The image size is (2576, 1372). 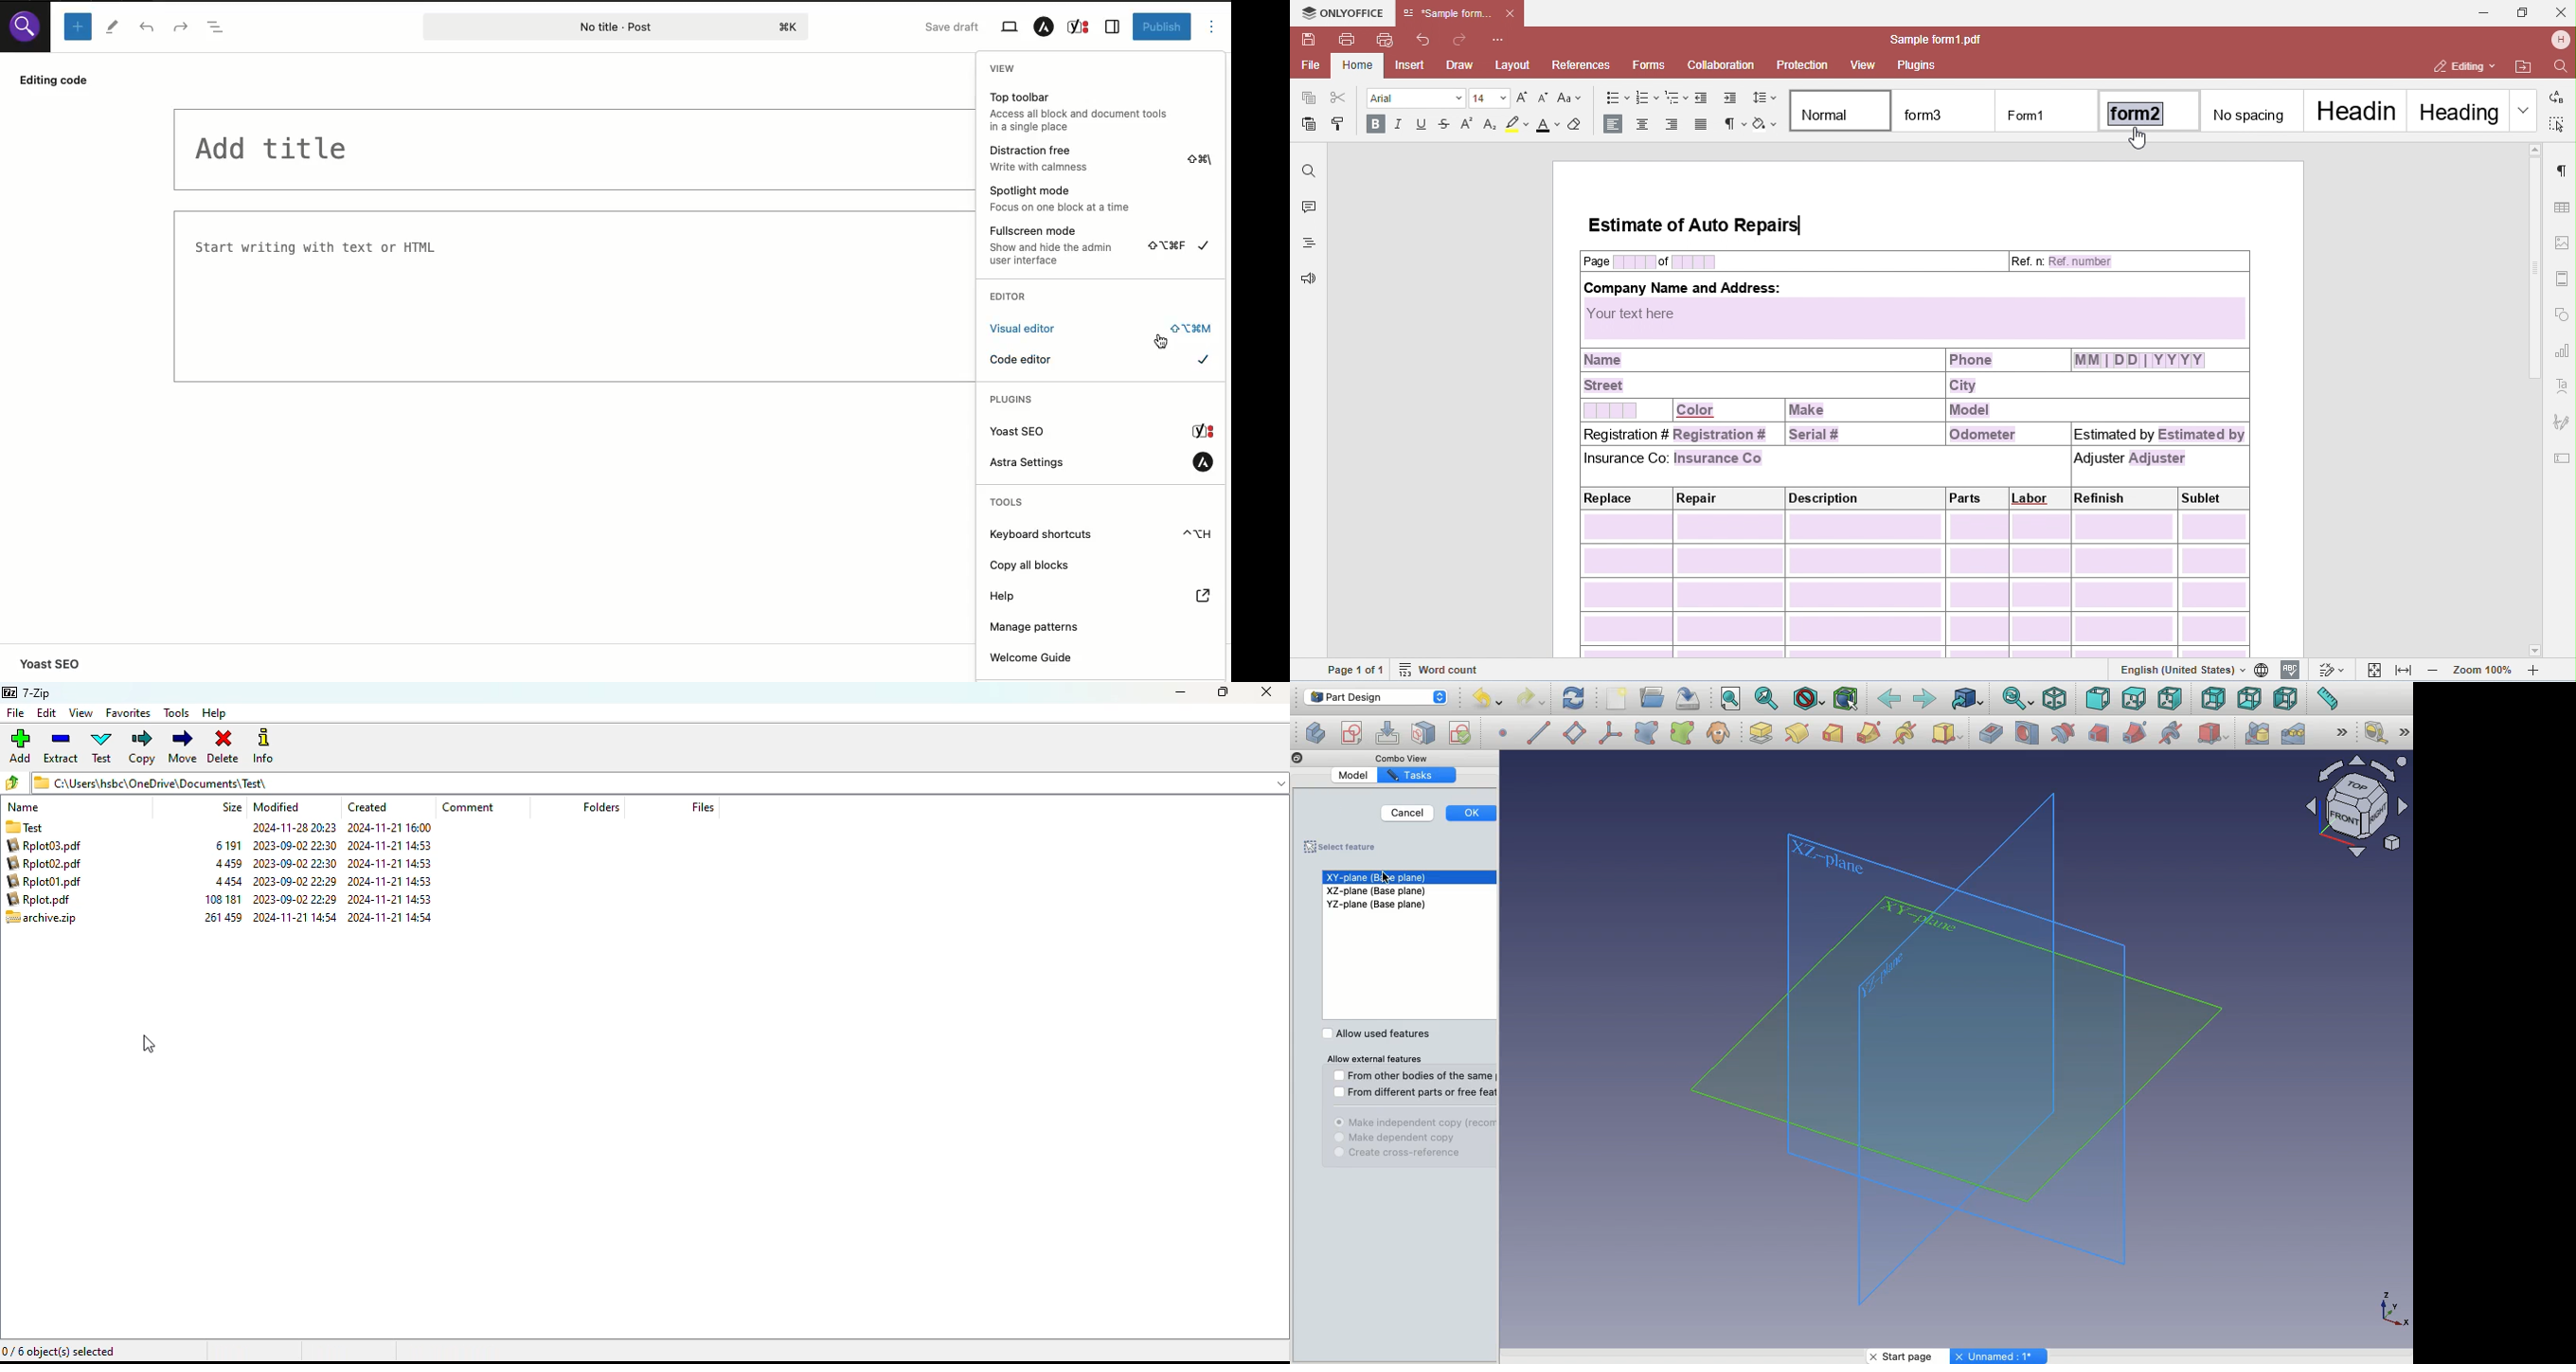 I want to click on 2023-09-02 22:30, so click(x=296, y=864).